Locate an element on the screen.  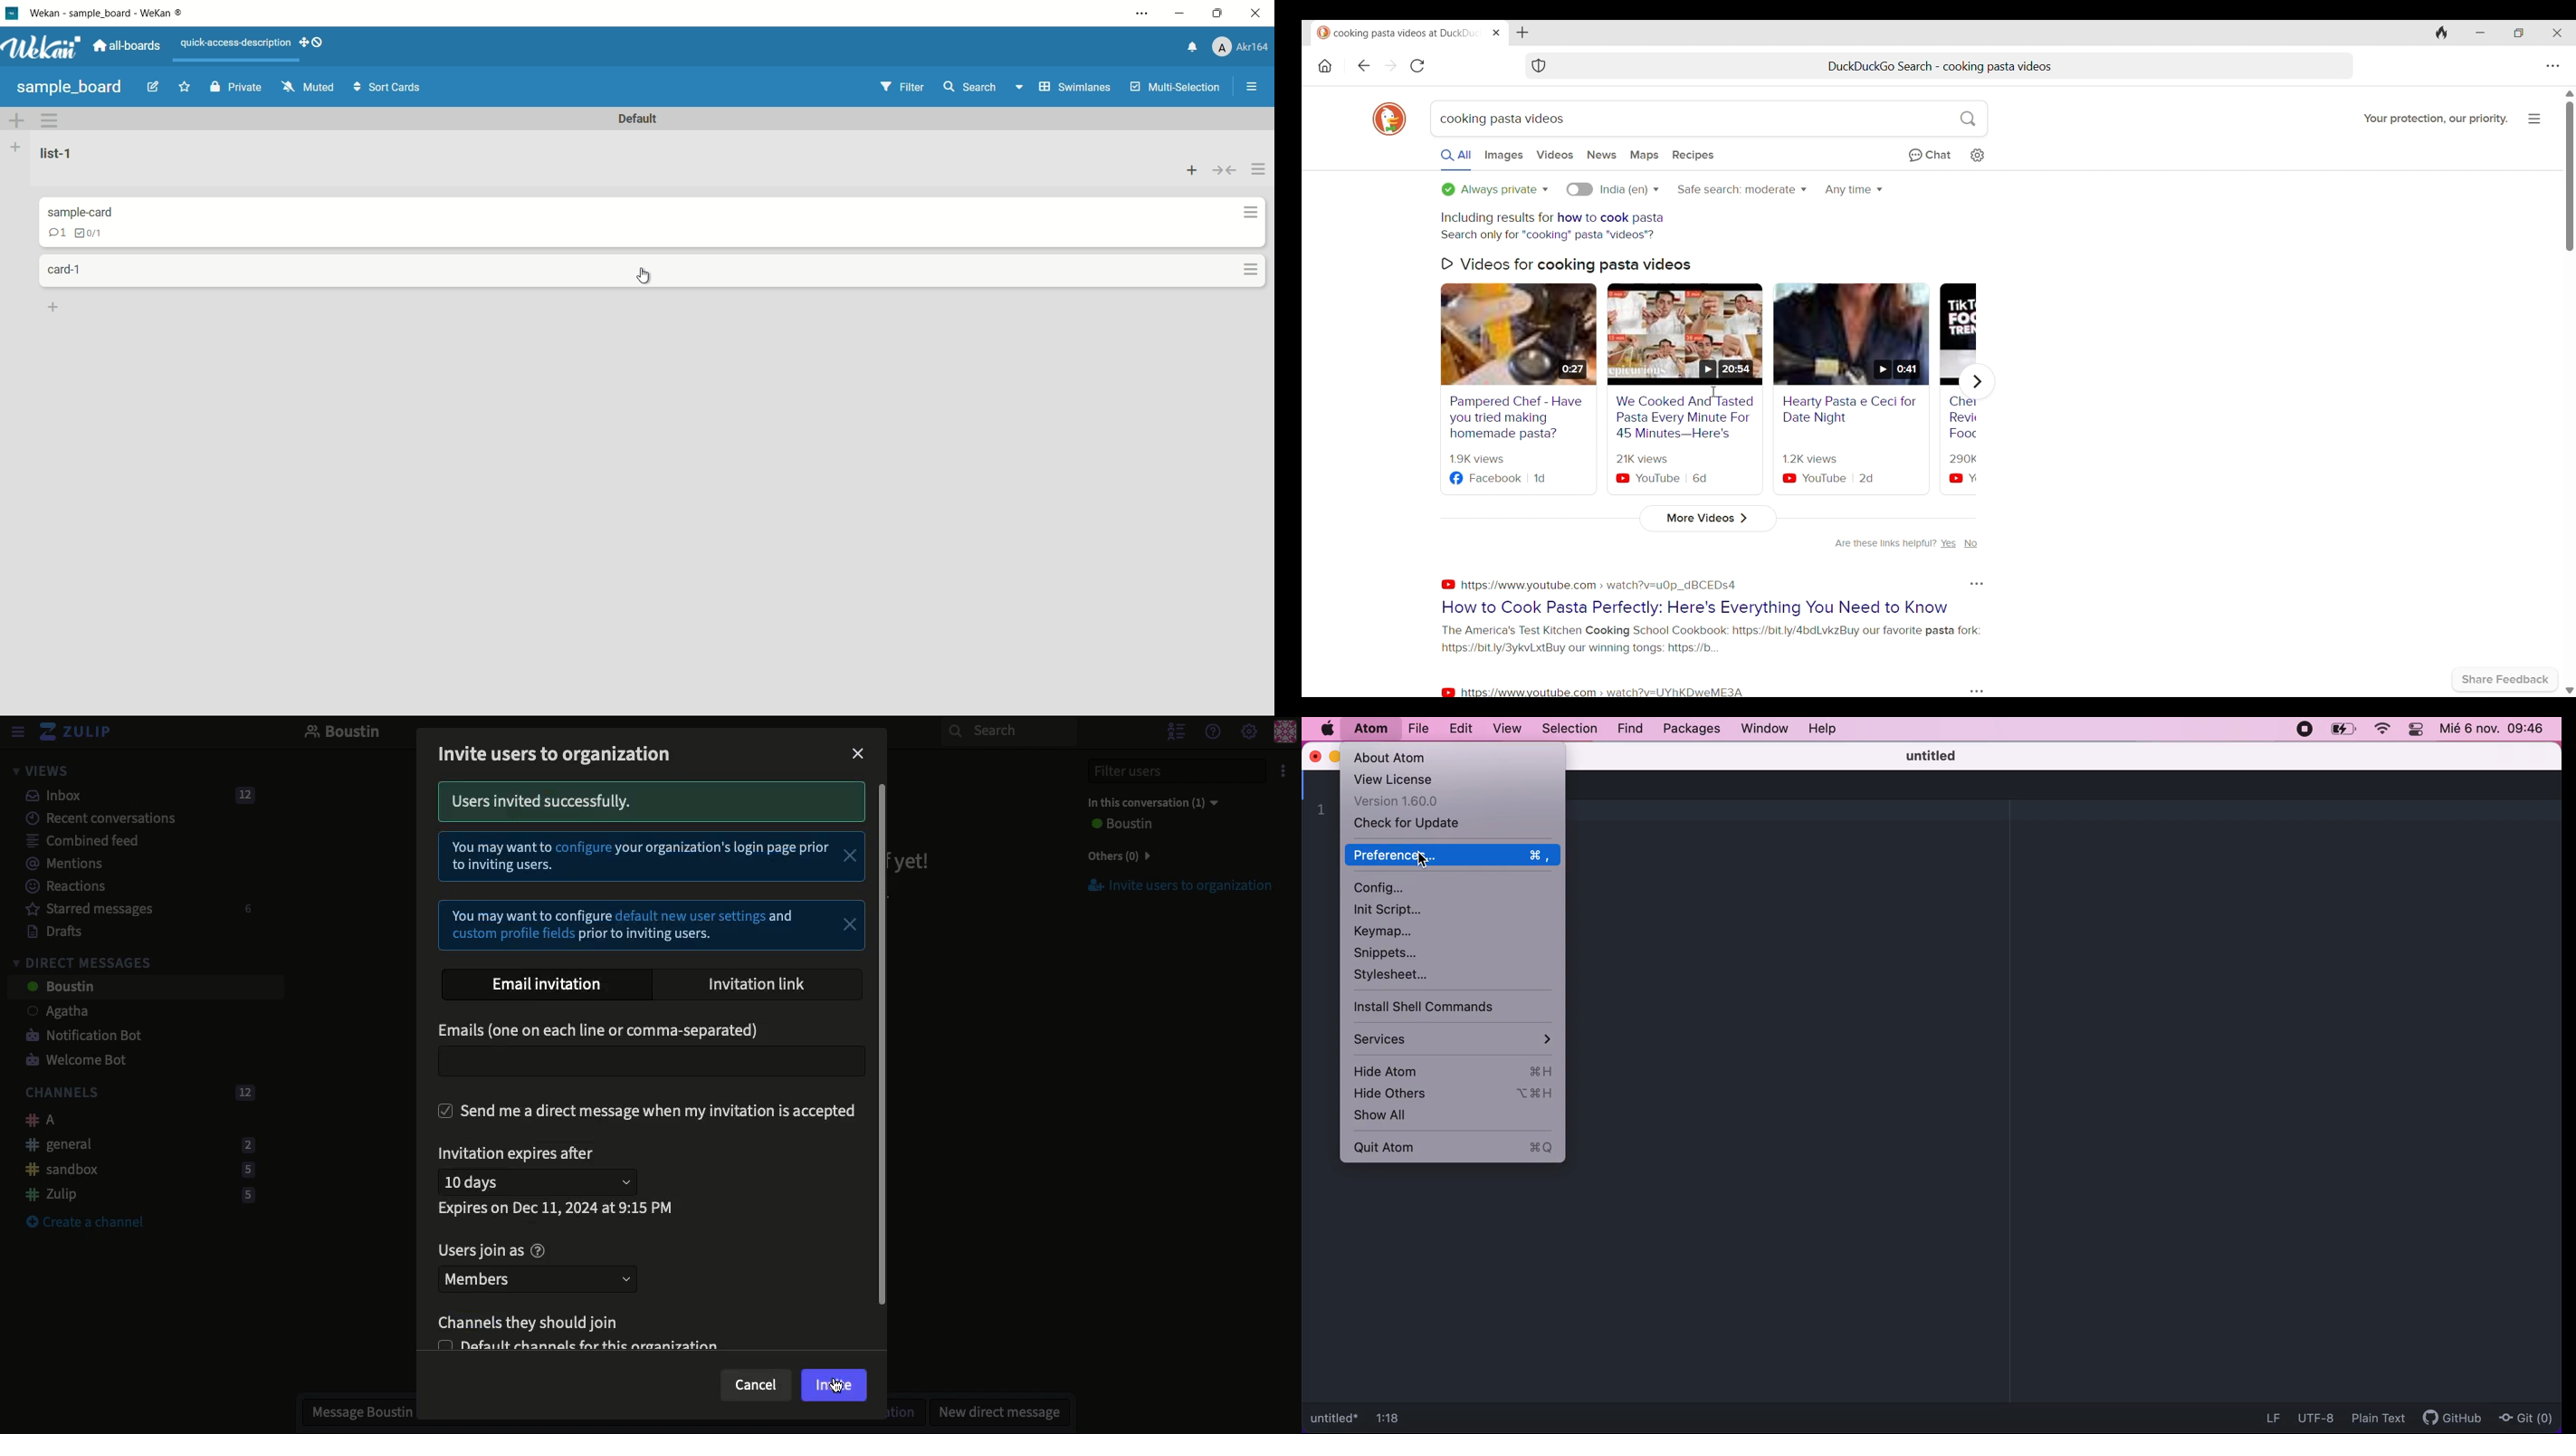
Search result with recipes only is located at coordinates (1694, 155).